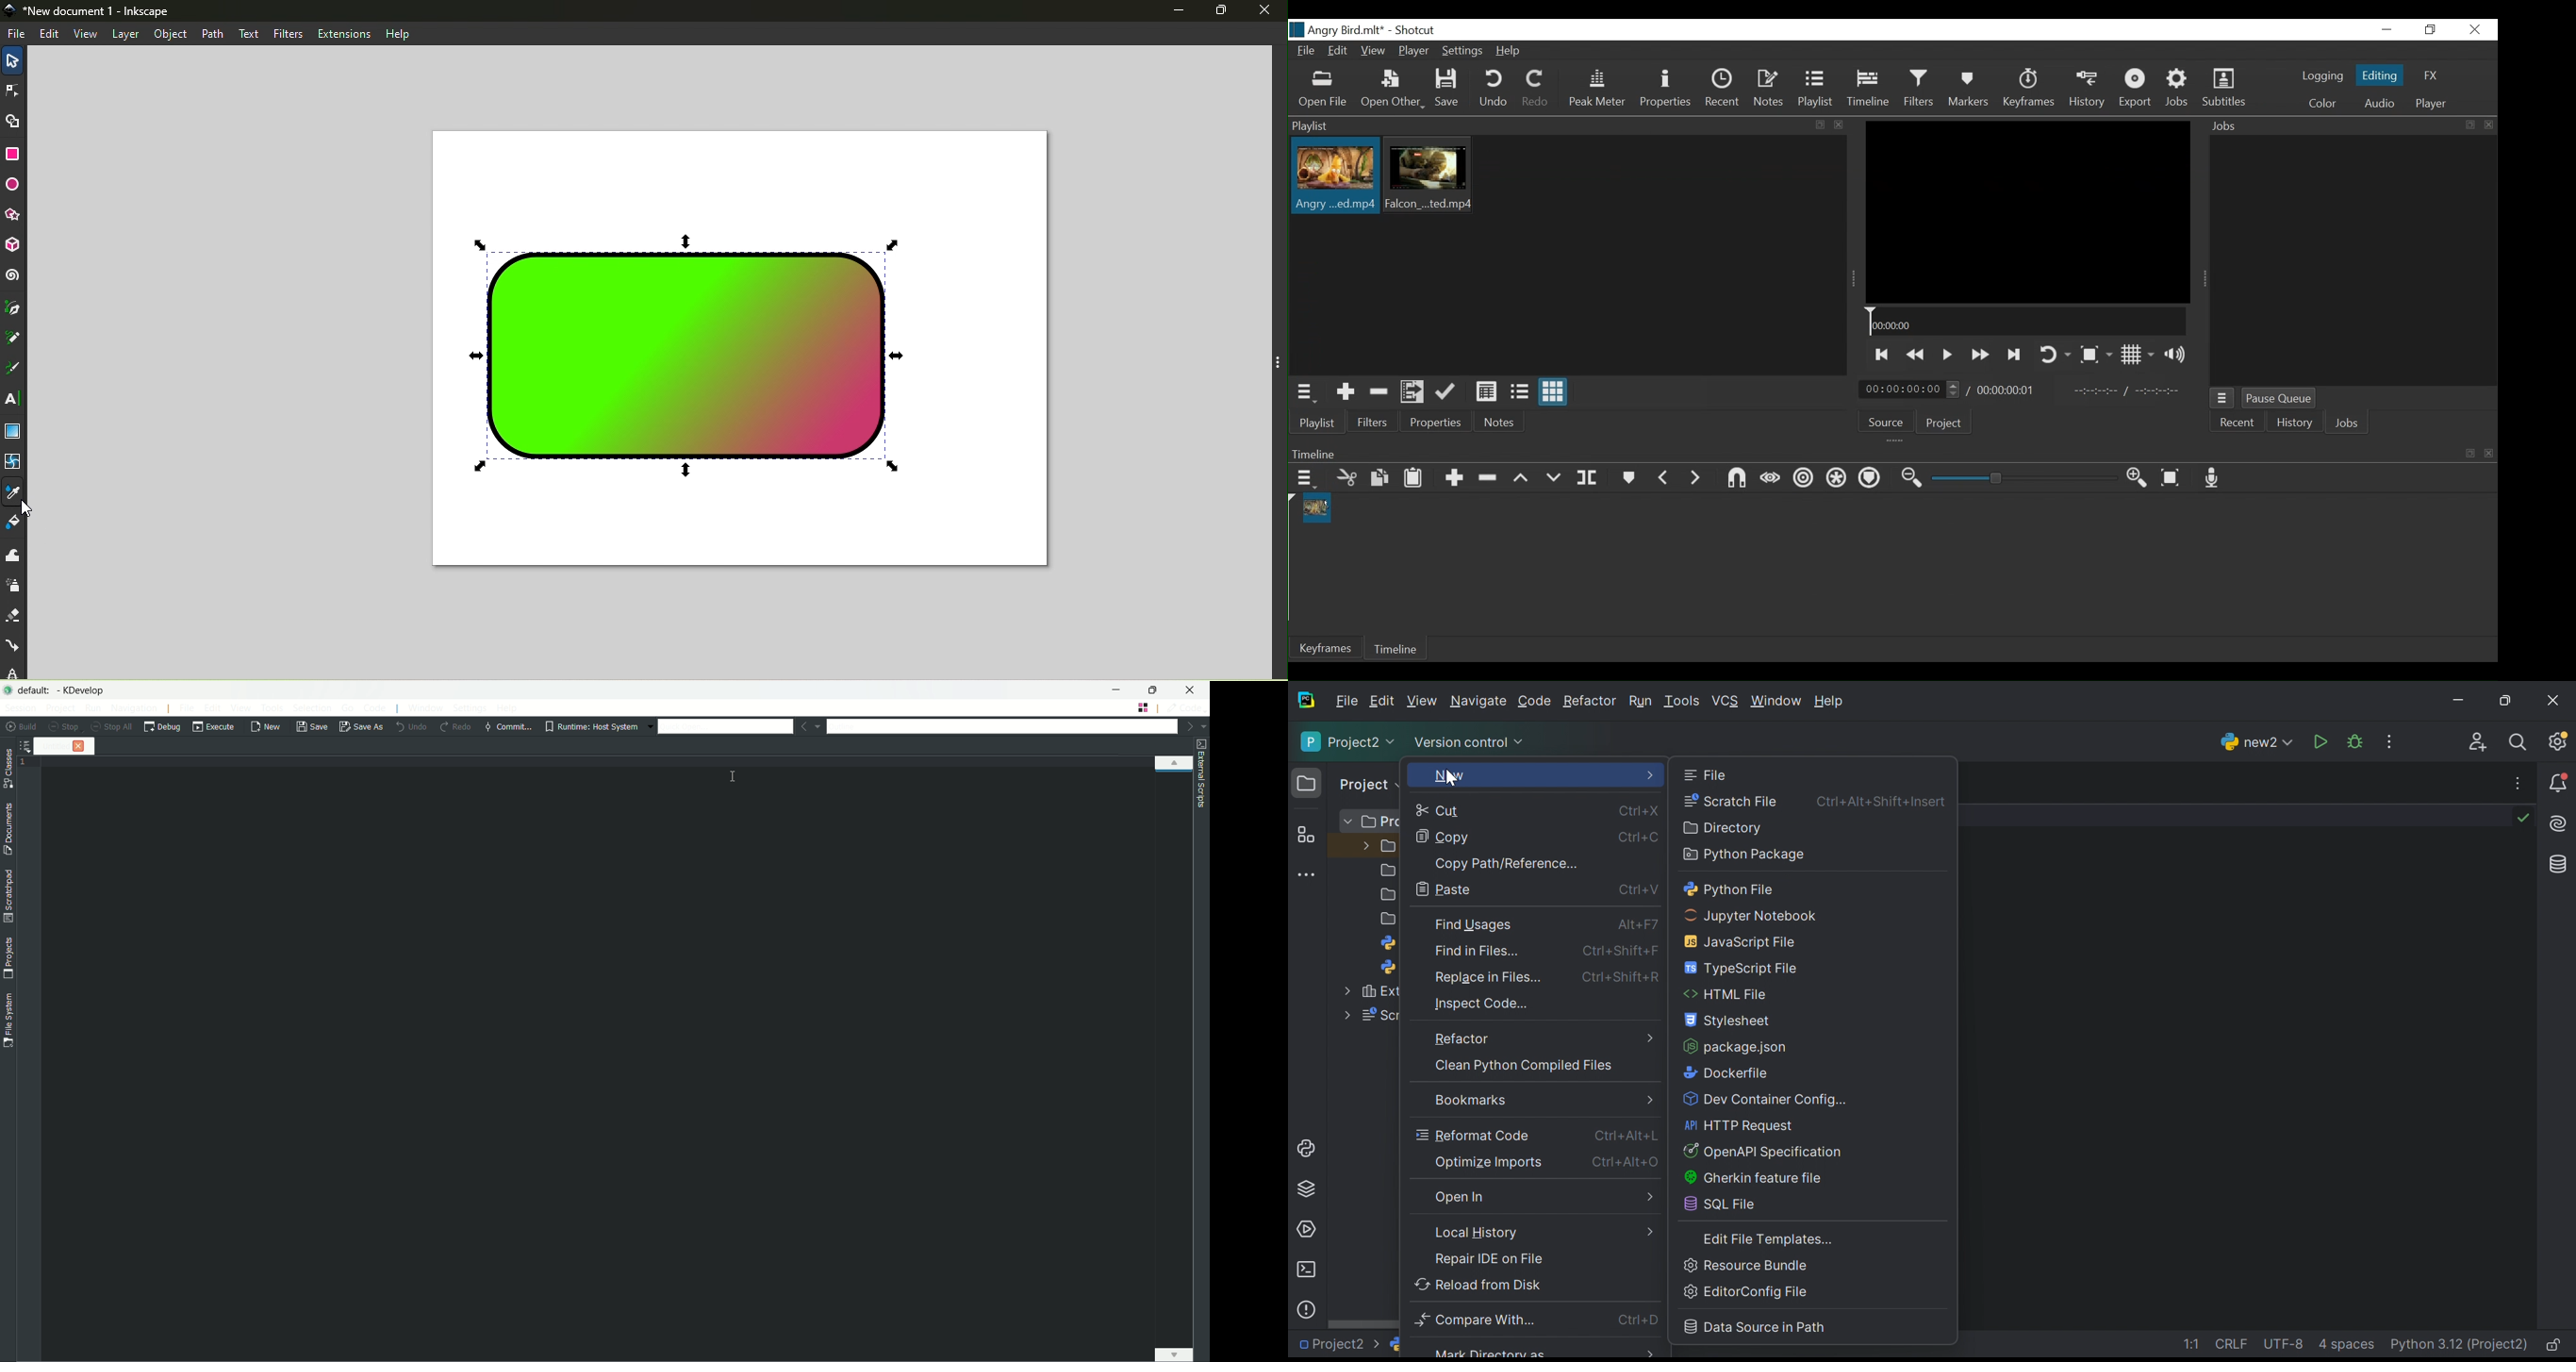  What do you see at coordinates (2174, 478) in the screenshot?
I see `Zoom timeline to fit` at bounding box center [2174, 478].